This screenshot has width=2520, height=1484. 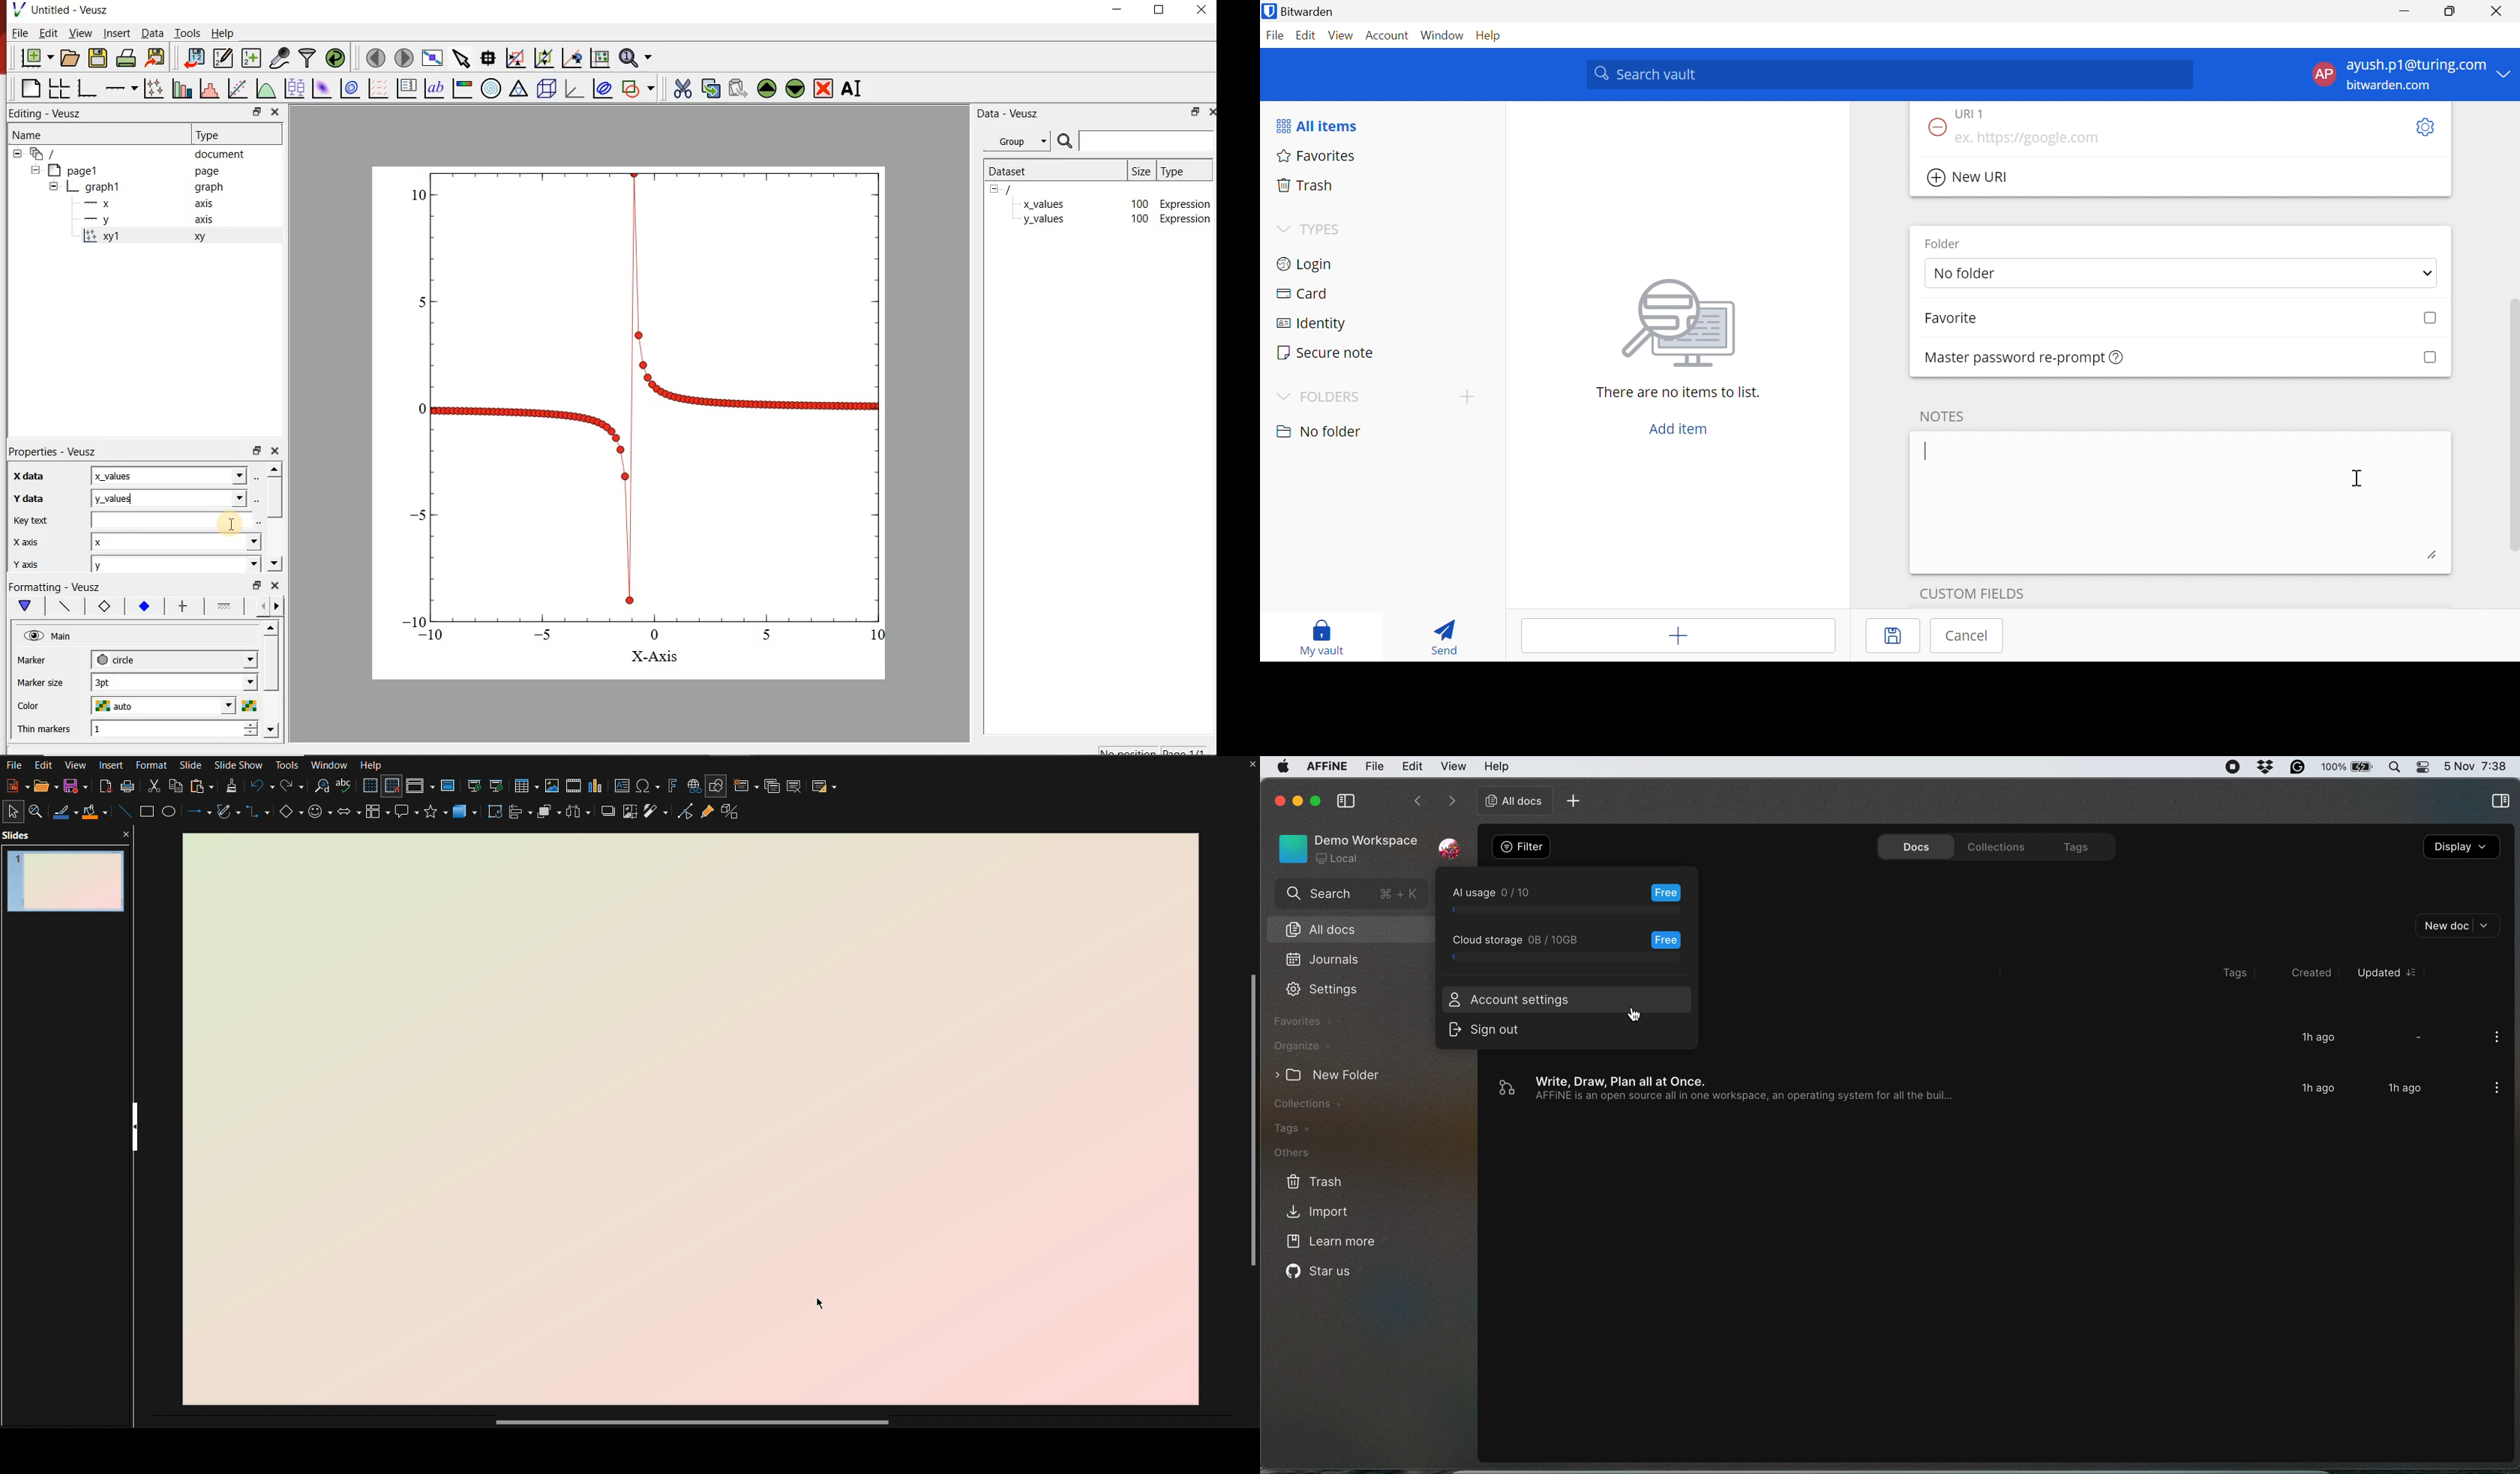 I want to click on CUSTOM FIELDS, so click(x=1972, y=591).